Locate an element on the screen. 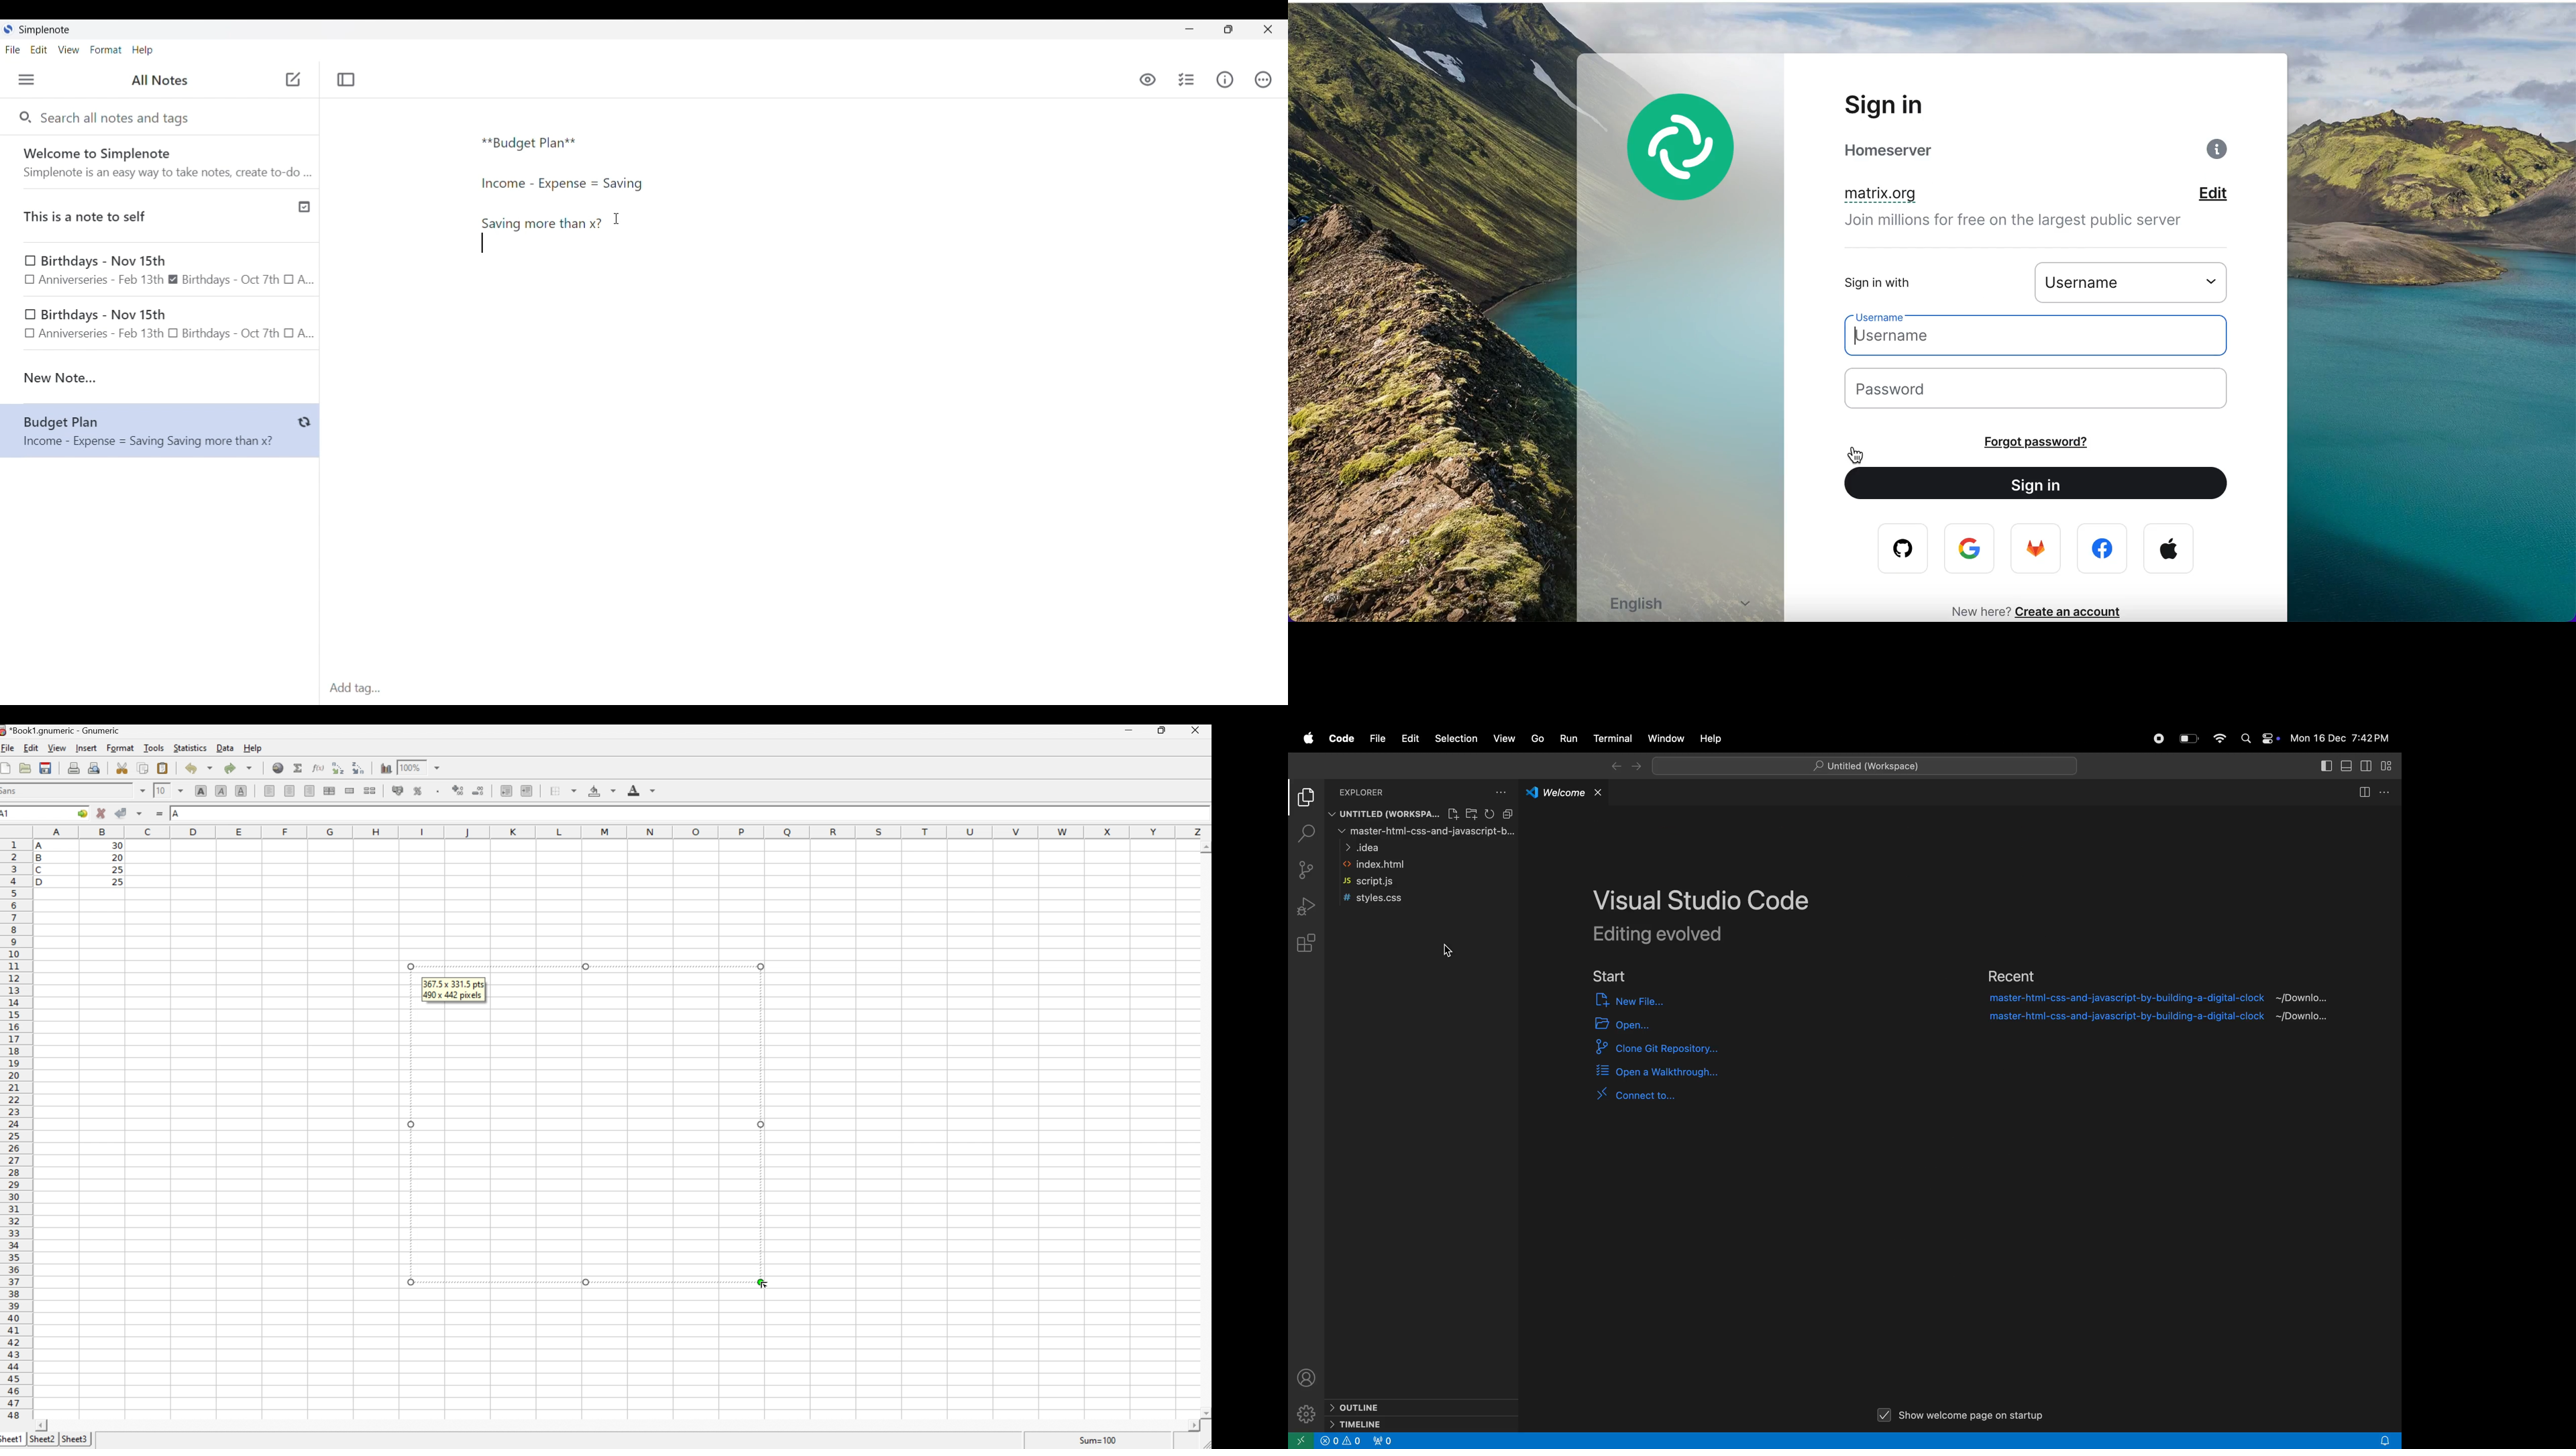 The height and width of the screenshot is (1456, 2576). apple menu is located at coordinates (1310, 740).